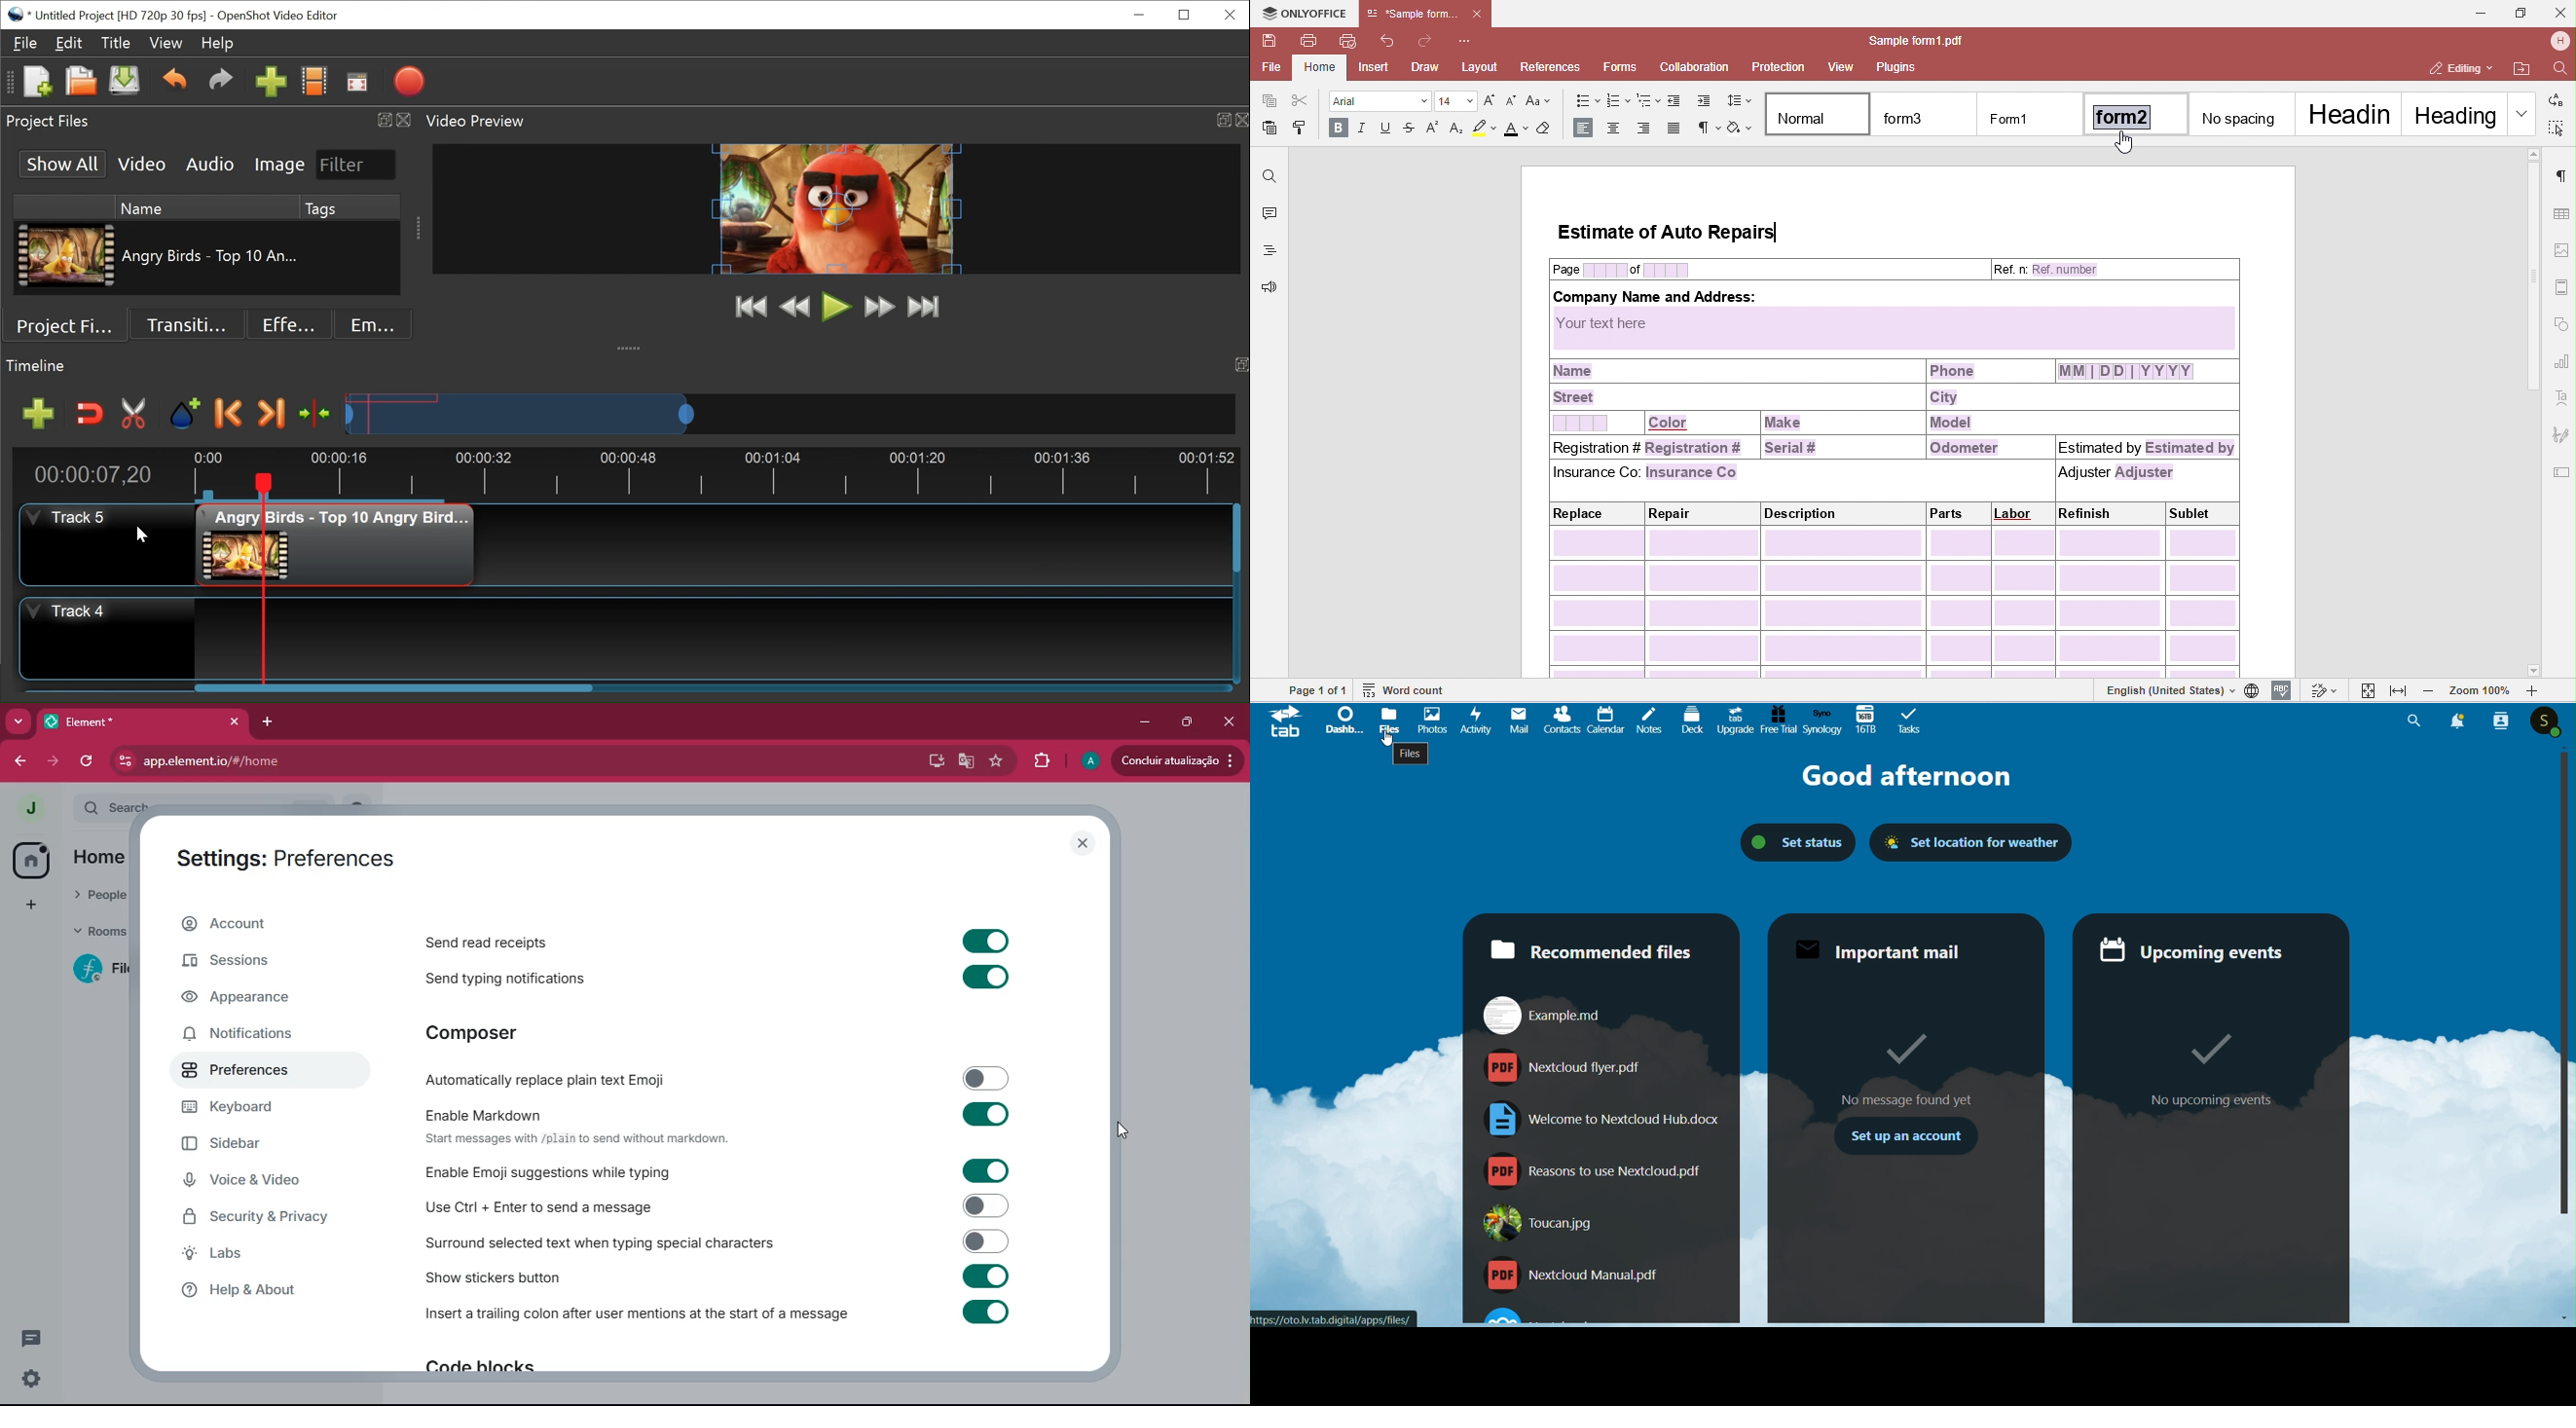 The image size is (2576, 1428). Describe the element at coordinates (184, 326) in the screenshot. I see `Transition` at that location.